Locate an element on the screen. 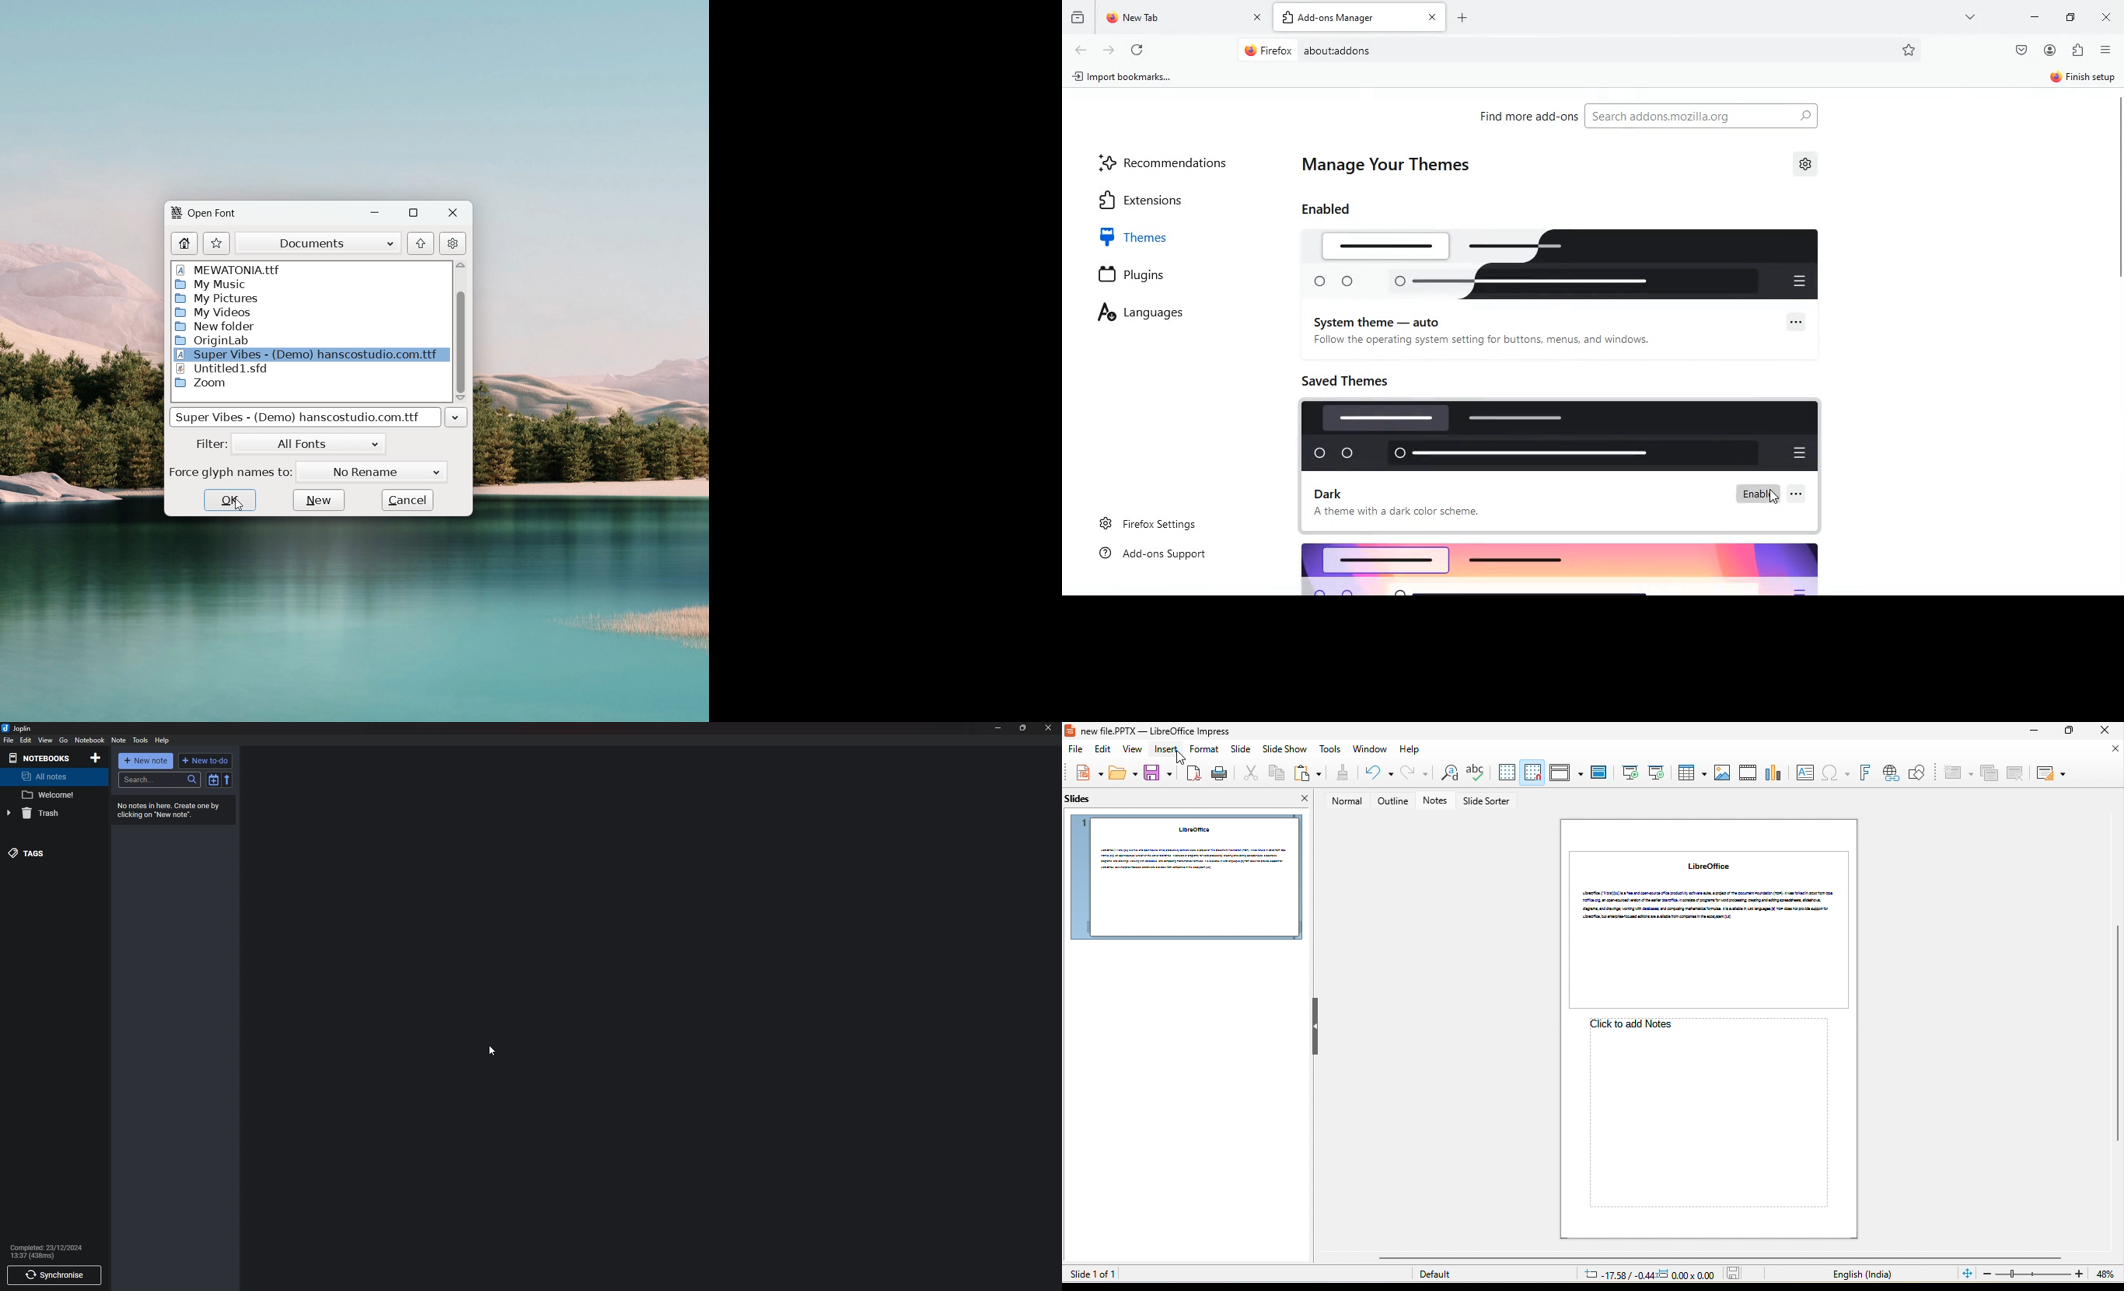  vertical scrollbar is located at coordinates (2117, 1035).